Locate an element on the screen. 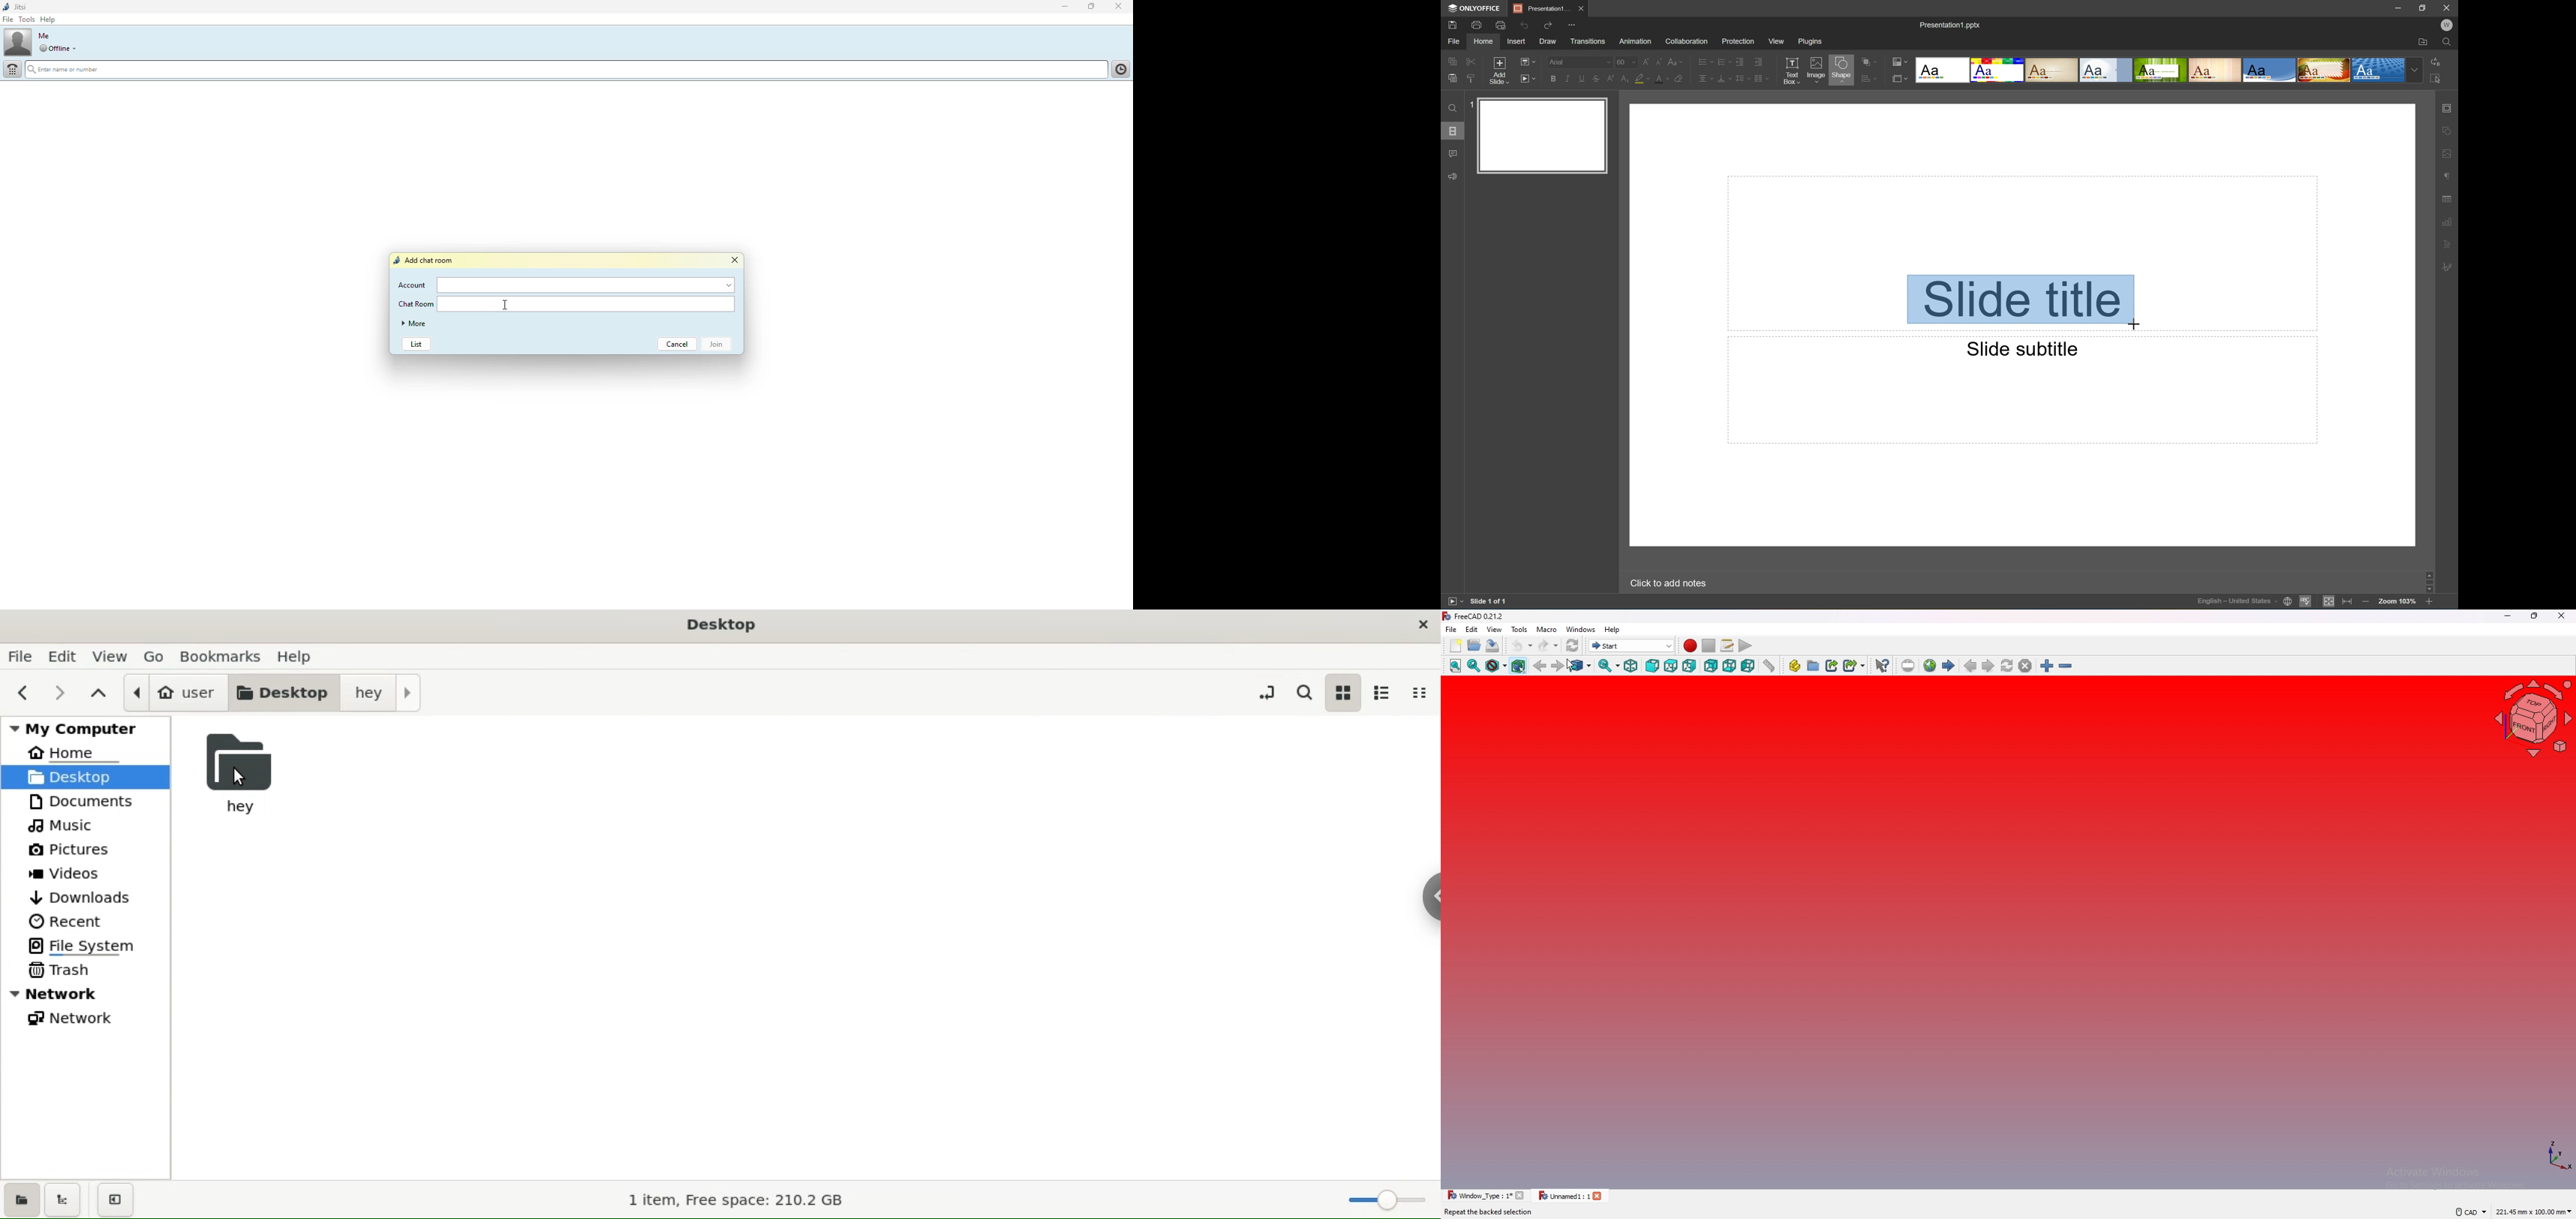 This screenshot has width=2576, height=1232. Bold is located at coordinates (1552, 78).